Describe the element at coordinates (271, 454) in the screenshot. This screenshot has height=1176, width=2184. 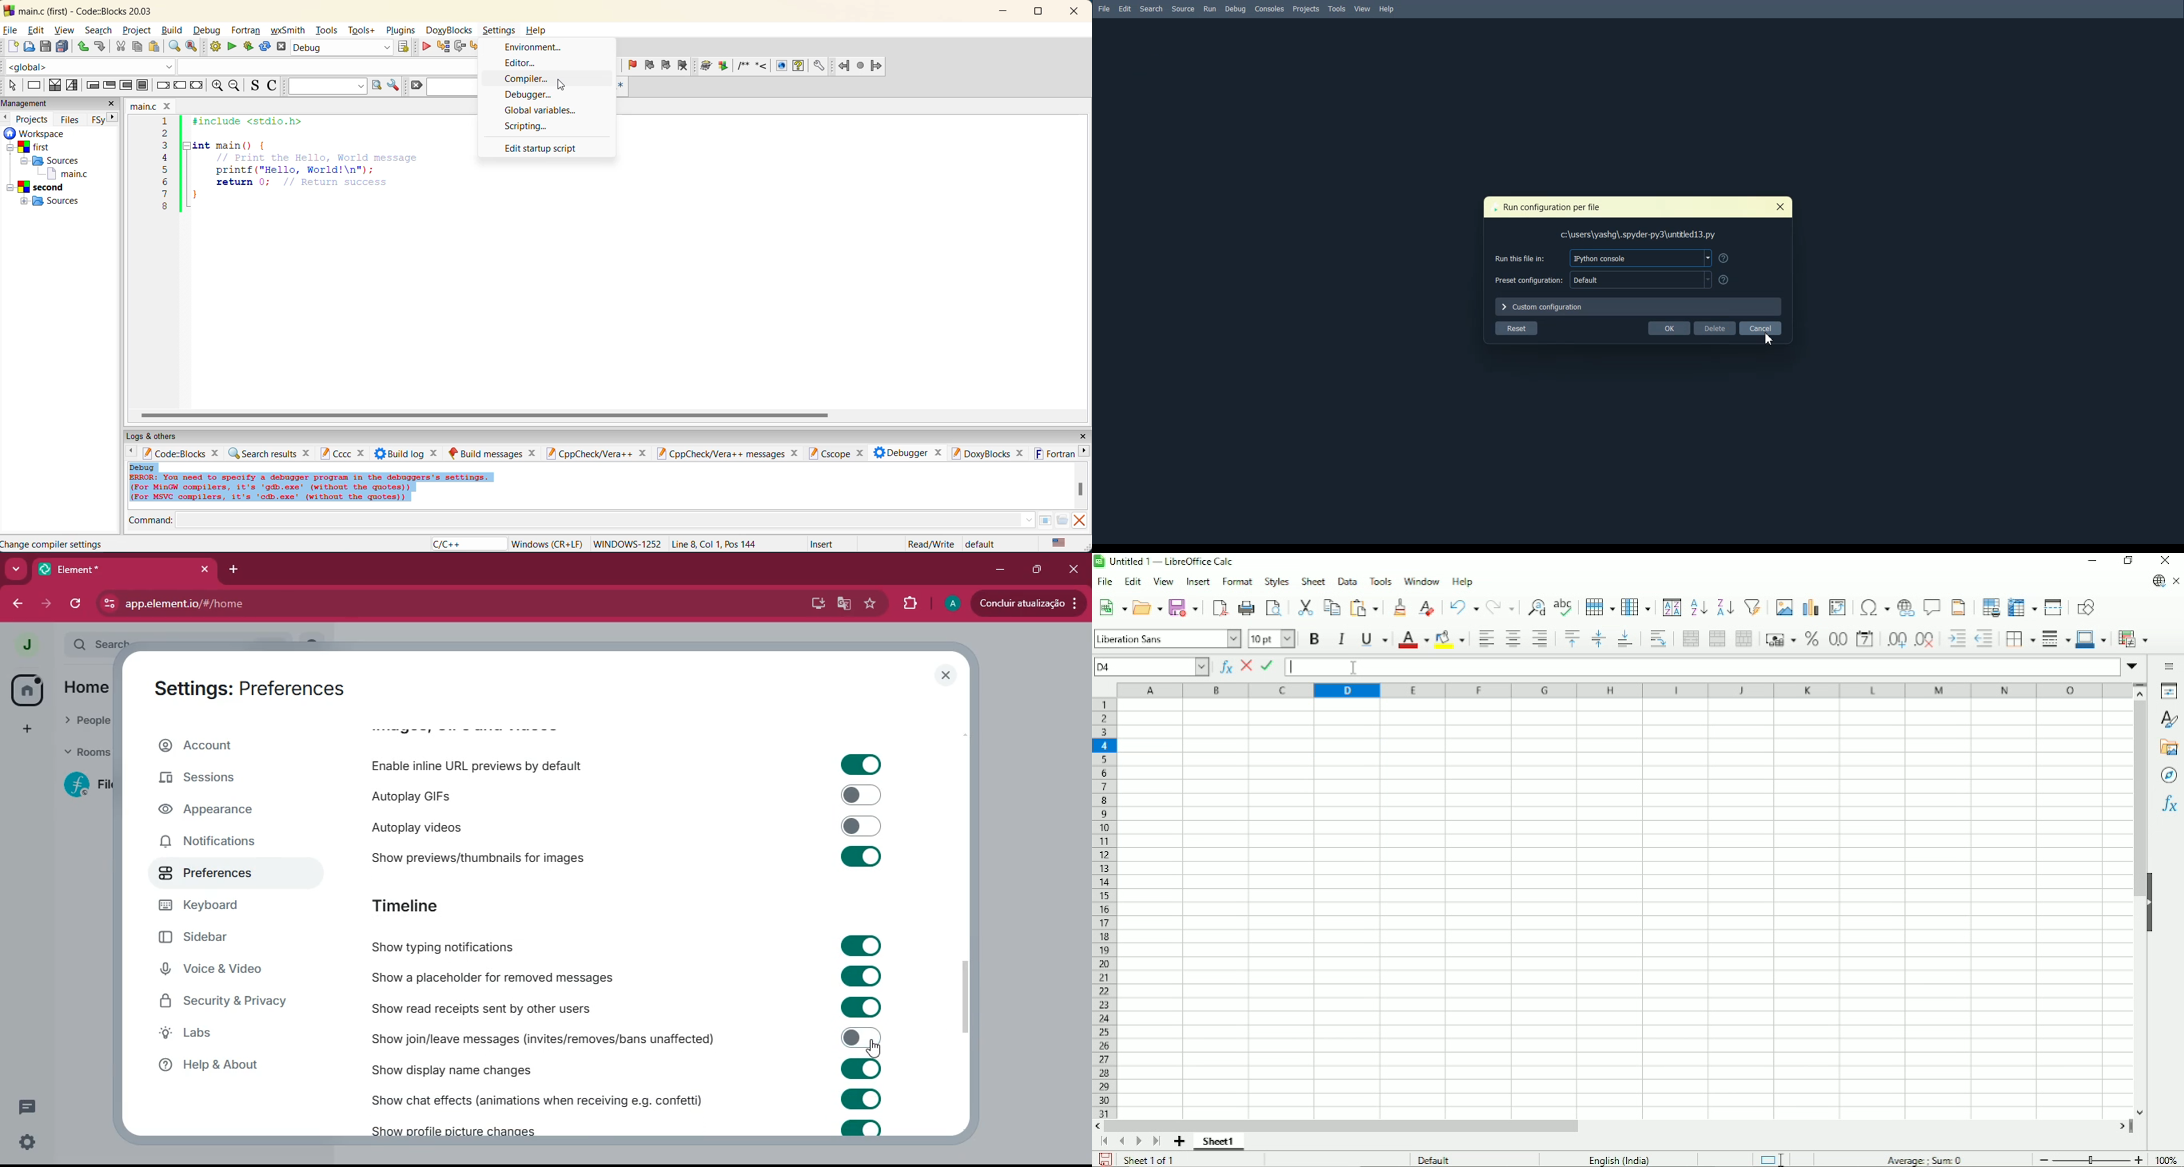
I see `search results` at that location.